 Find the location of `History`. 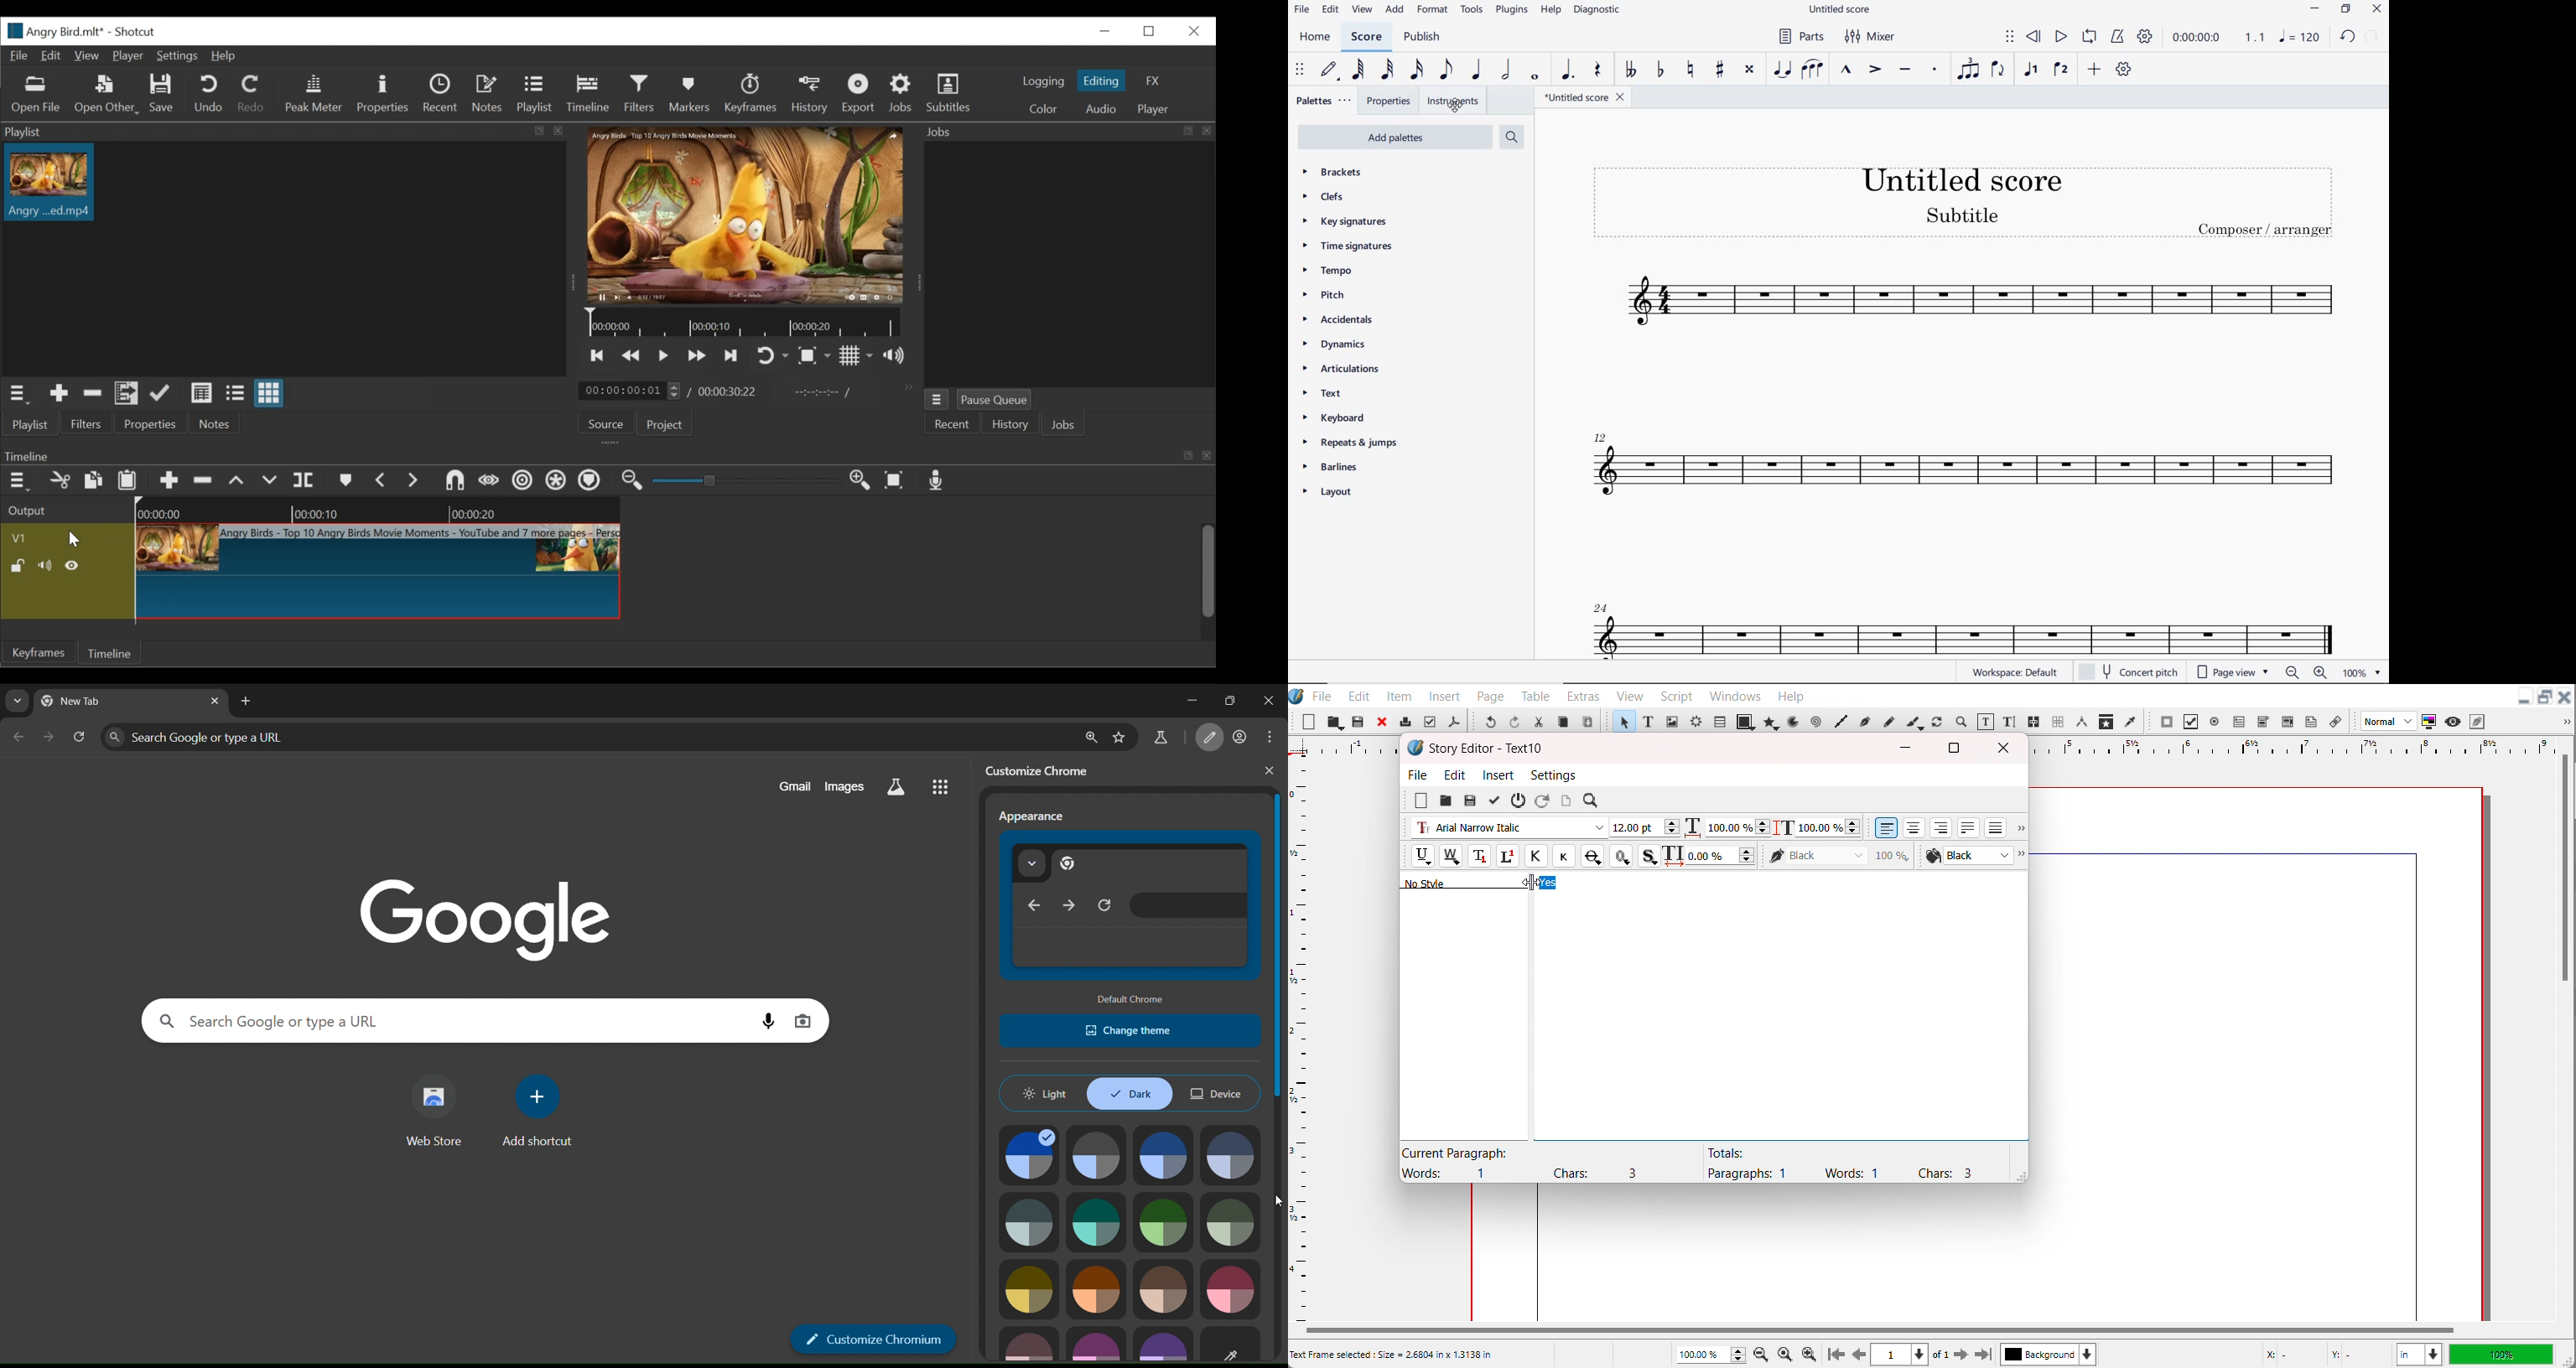

History is located at coordinates (1011, 426).